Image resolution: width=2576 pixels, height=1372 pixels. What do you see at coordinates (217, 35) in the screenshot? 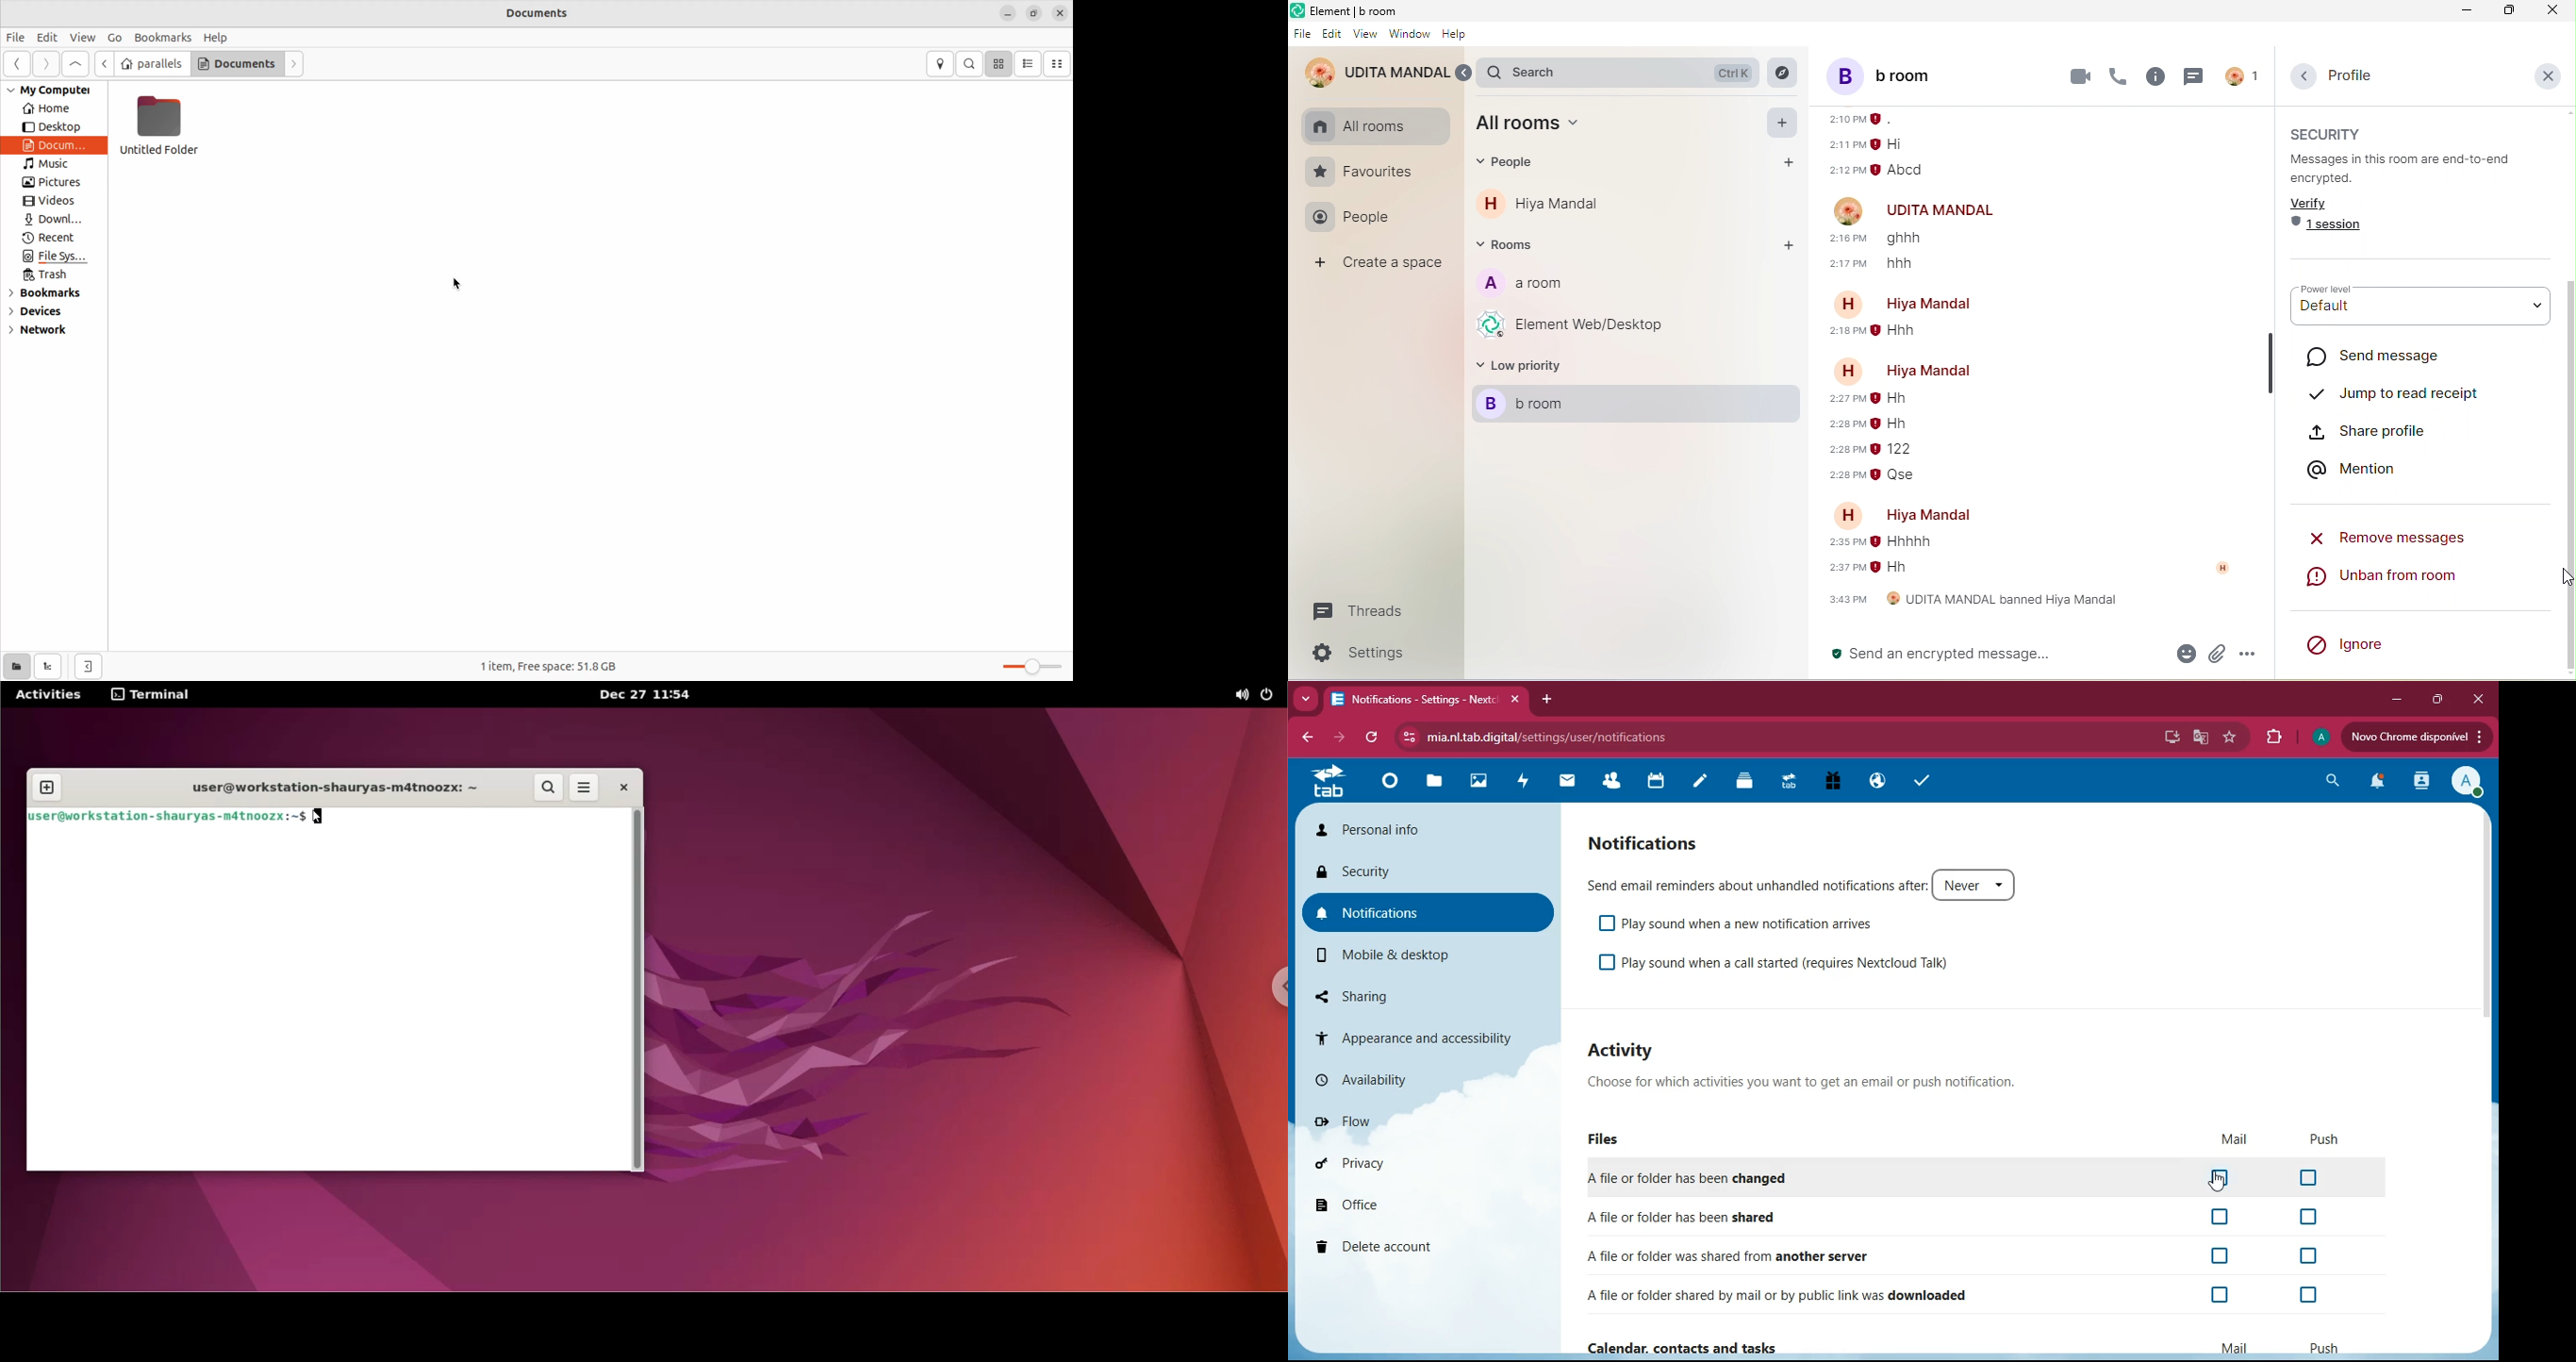
I see `Help` at bounding box center [217, 35].